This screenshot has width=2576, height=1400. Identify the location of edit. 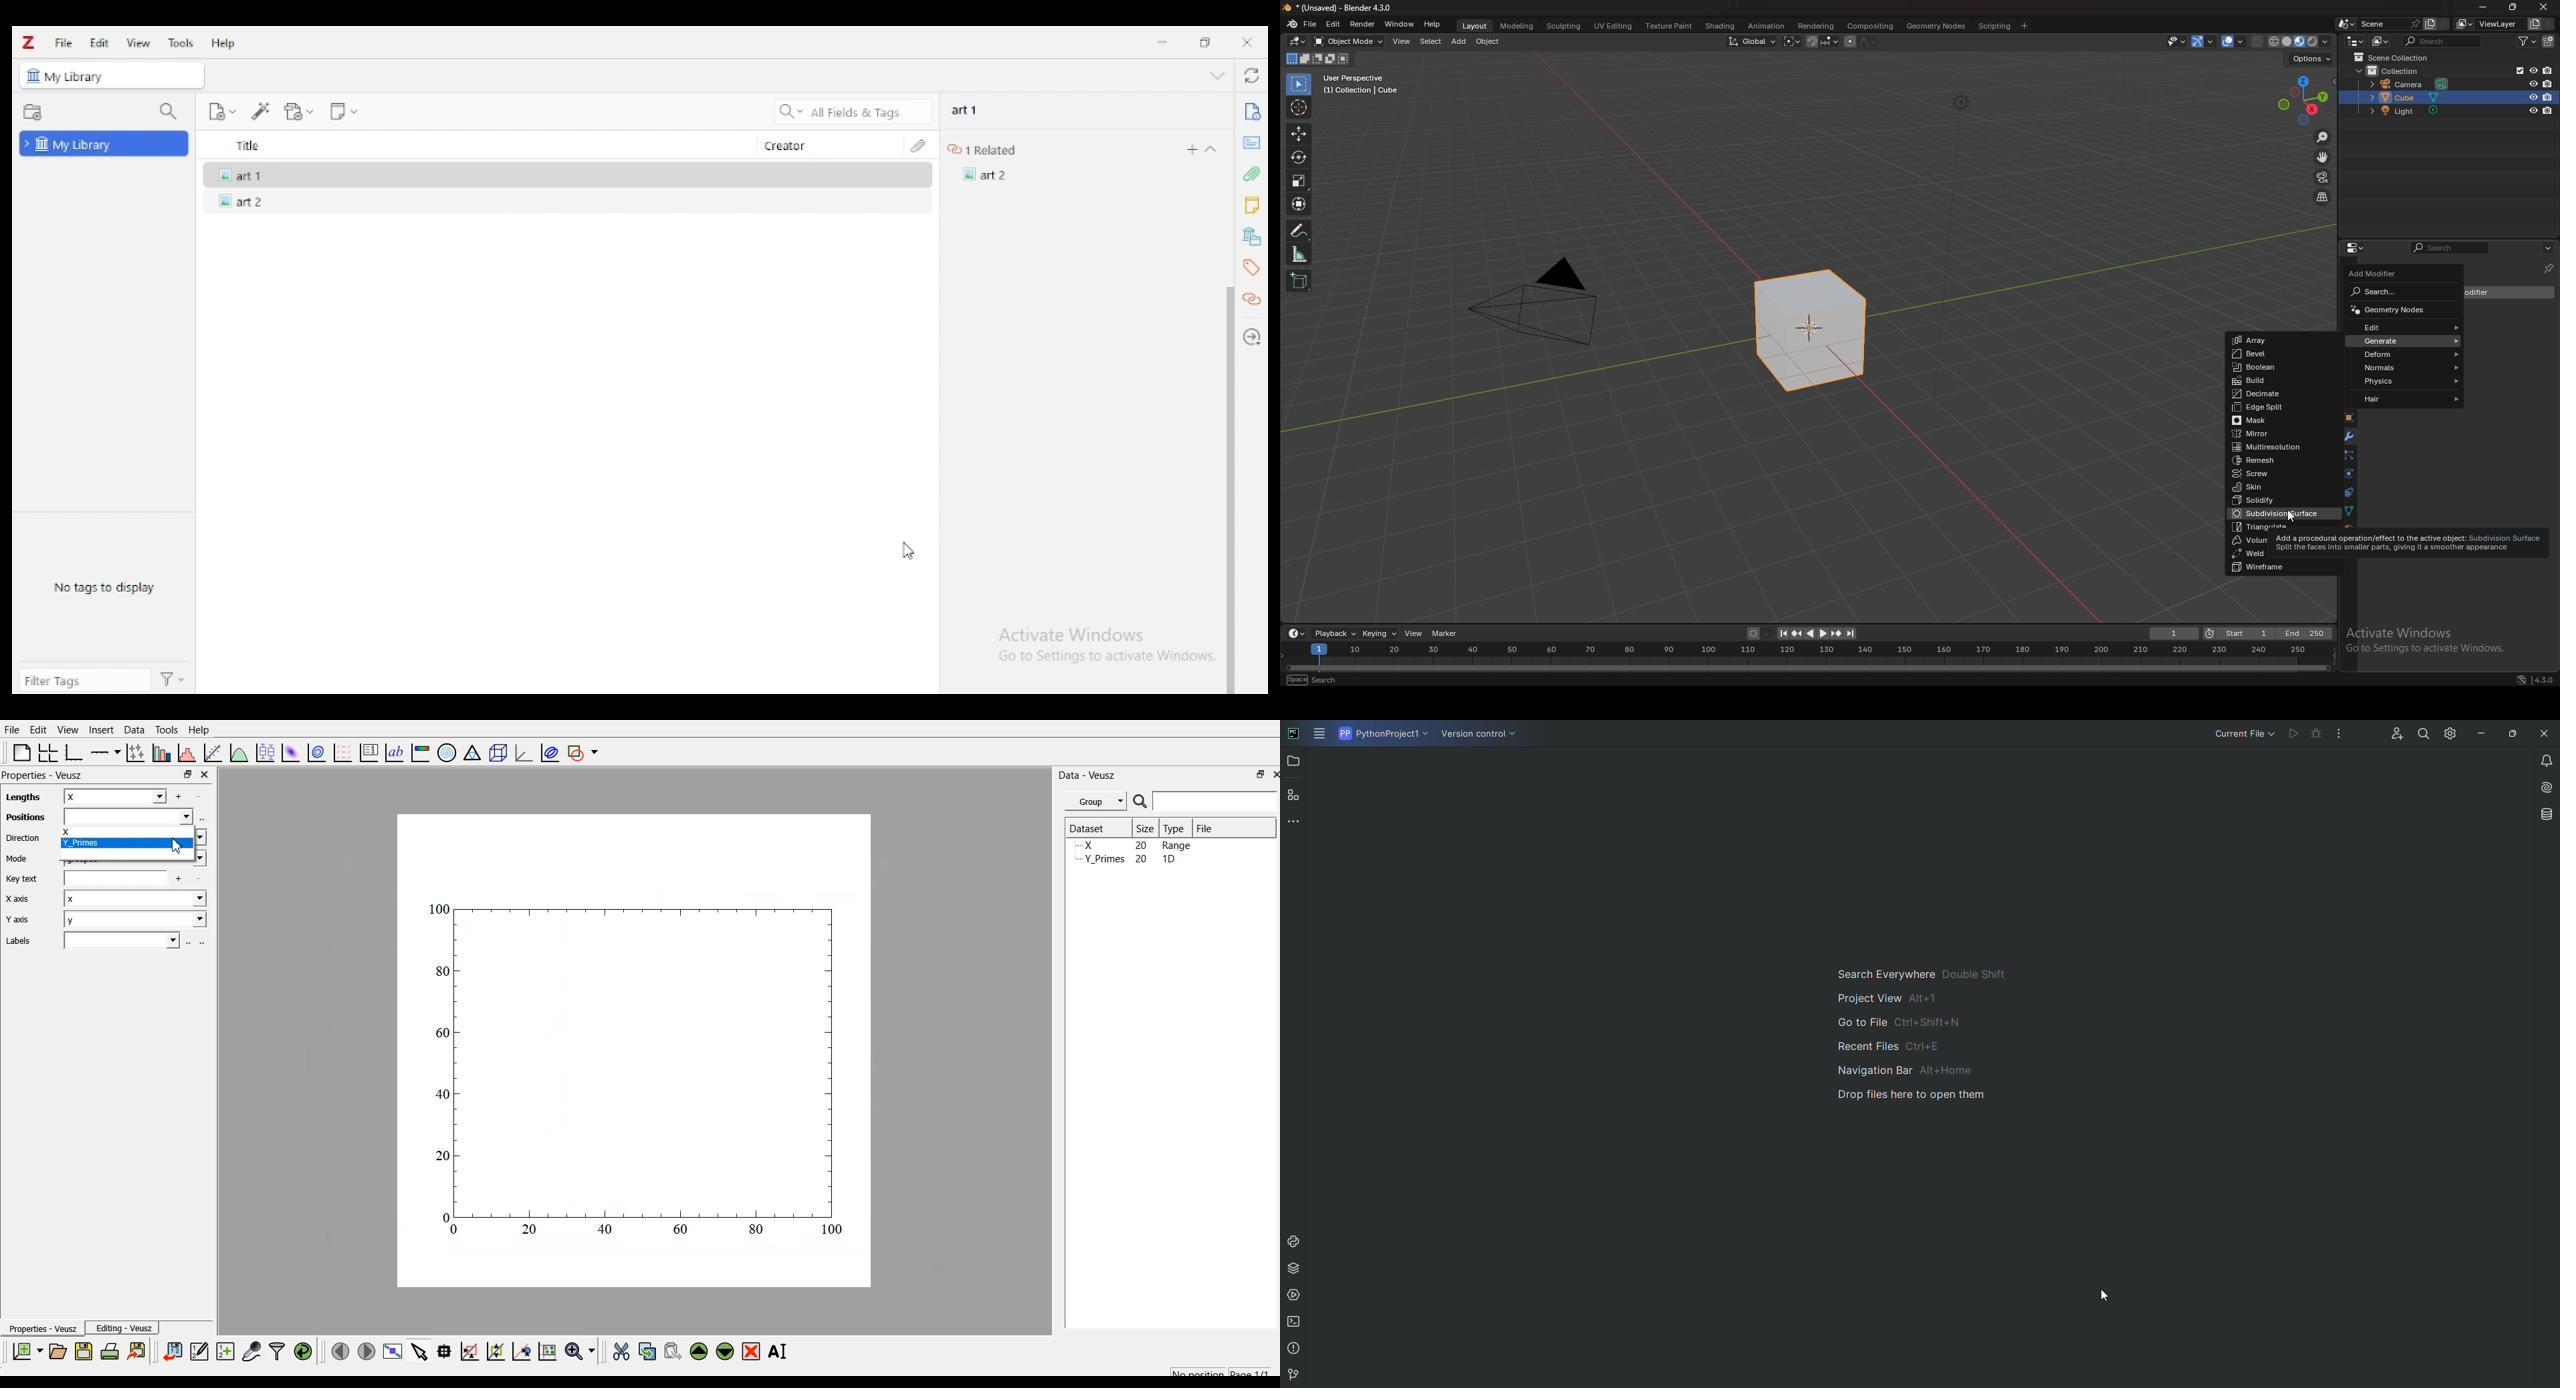
(2404, 327).